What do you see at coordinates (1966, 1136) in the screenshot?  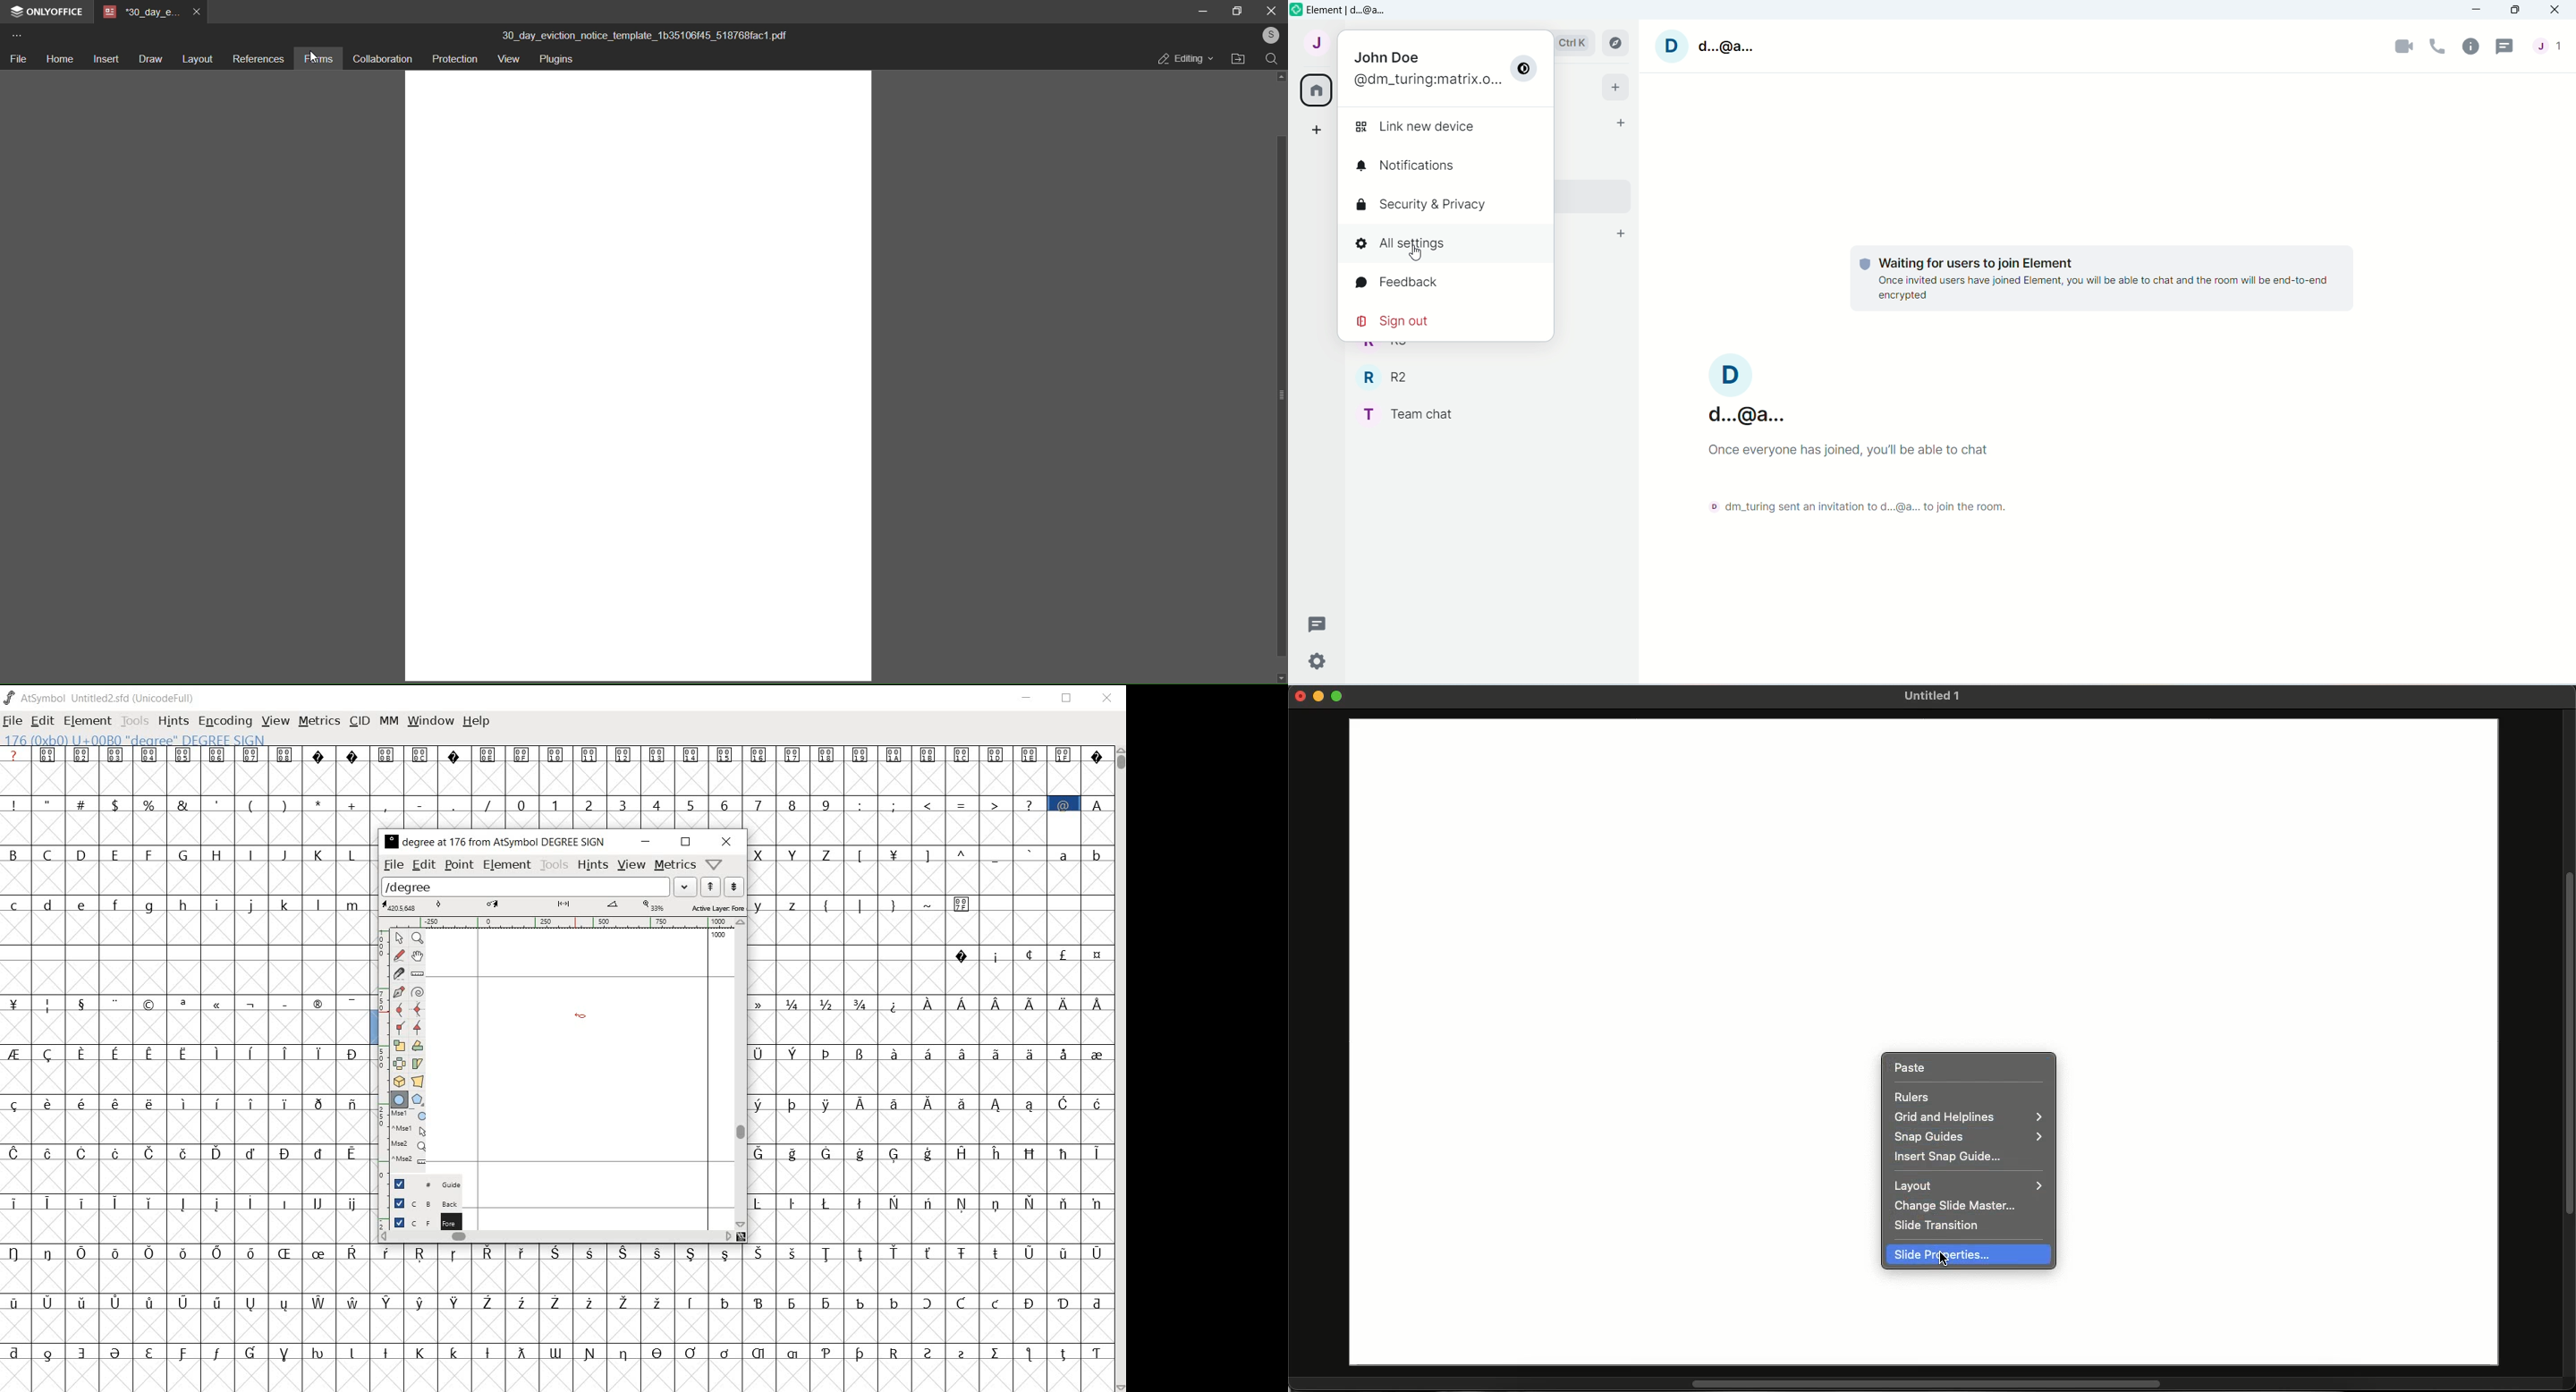 I see `Snap guides` at bounding box center [1966, 1136].